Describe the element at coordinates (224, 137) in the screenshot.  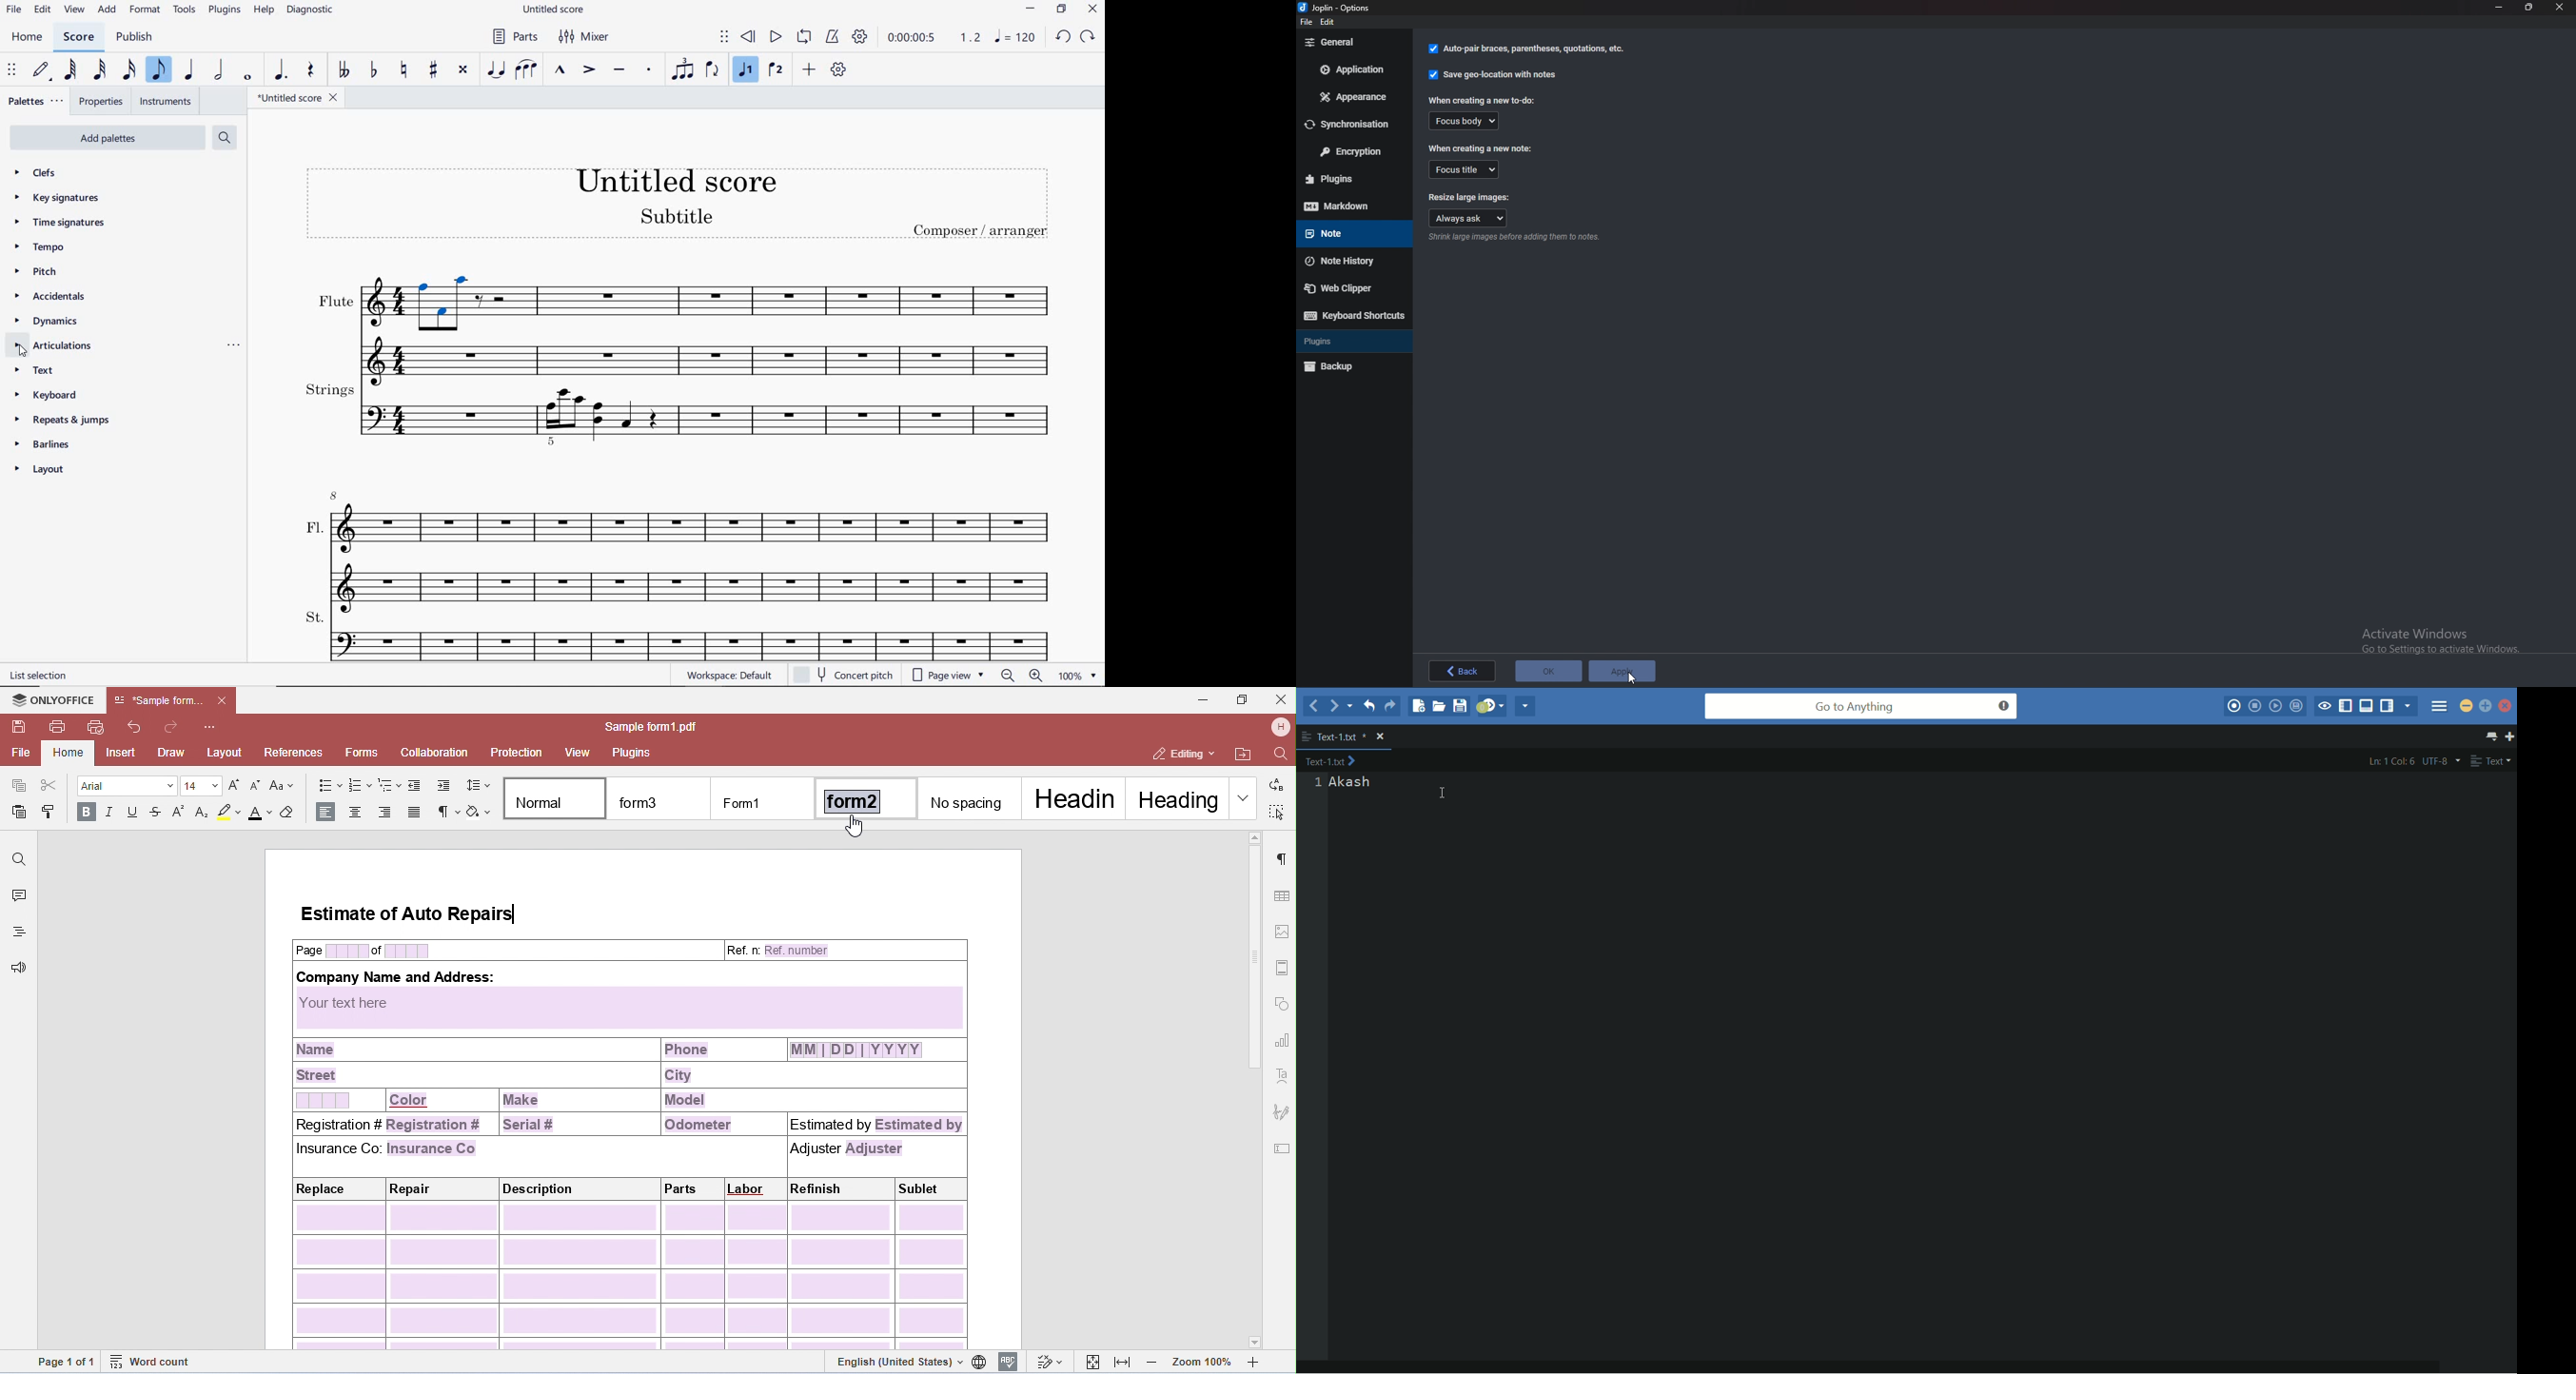
I see `search palettes` at that location.